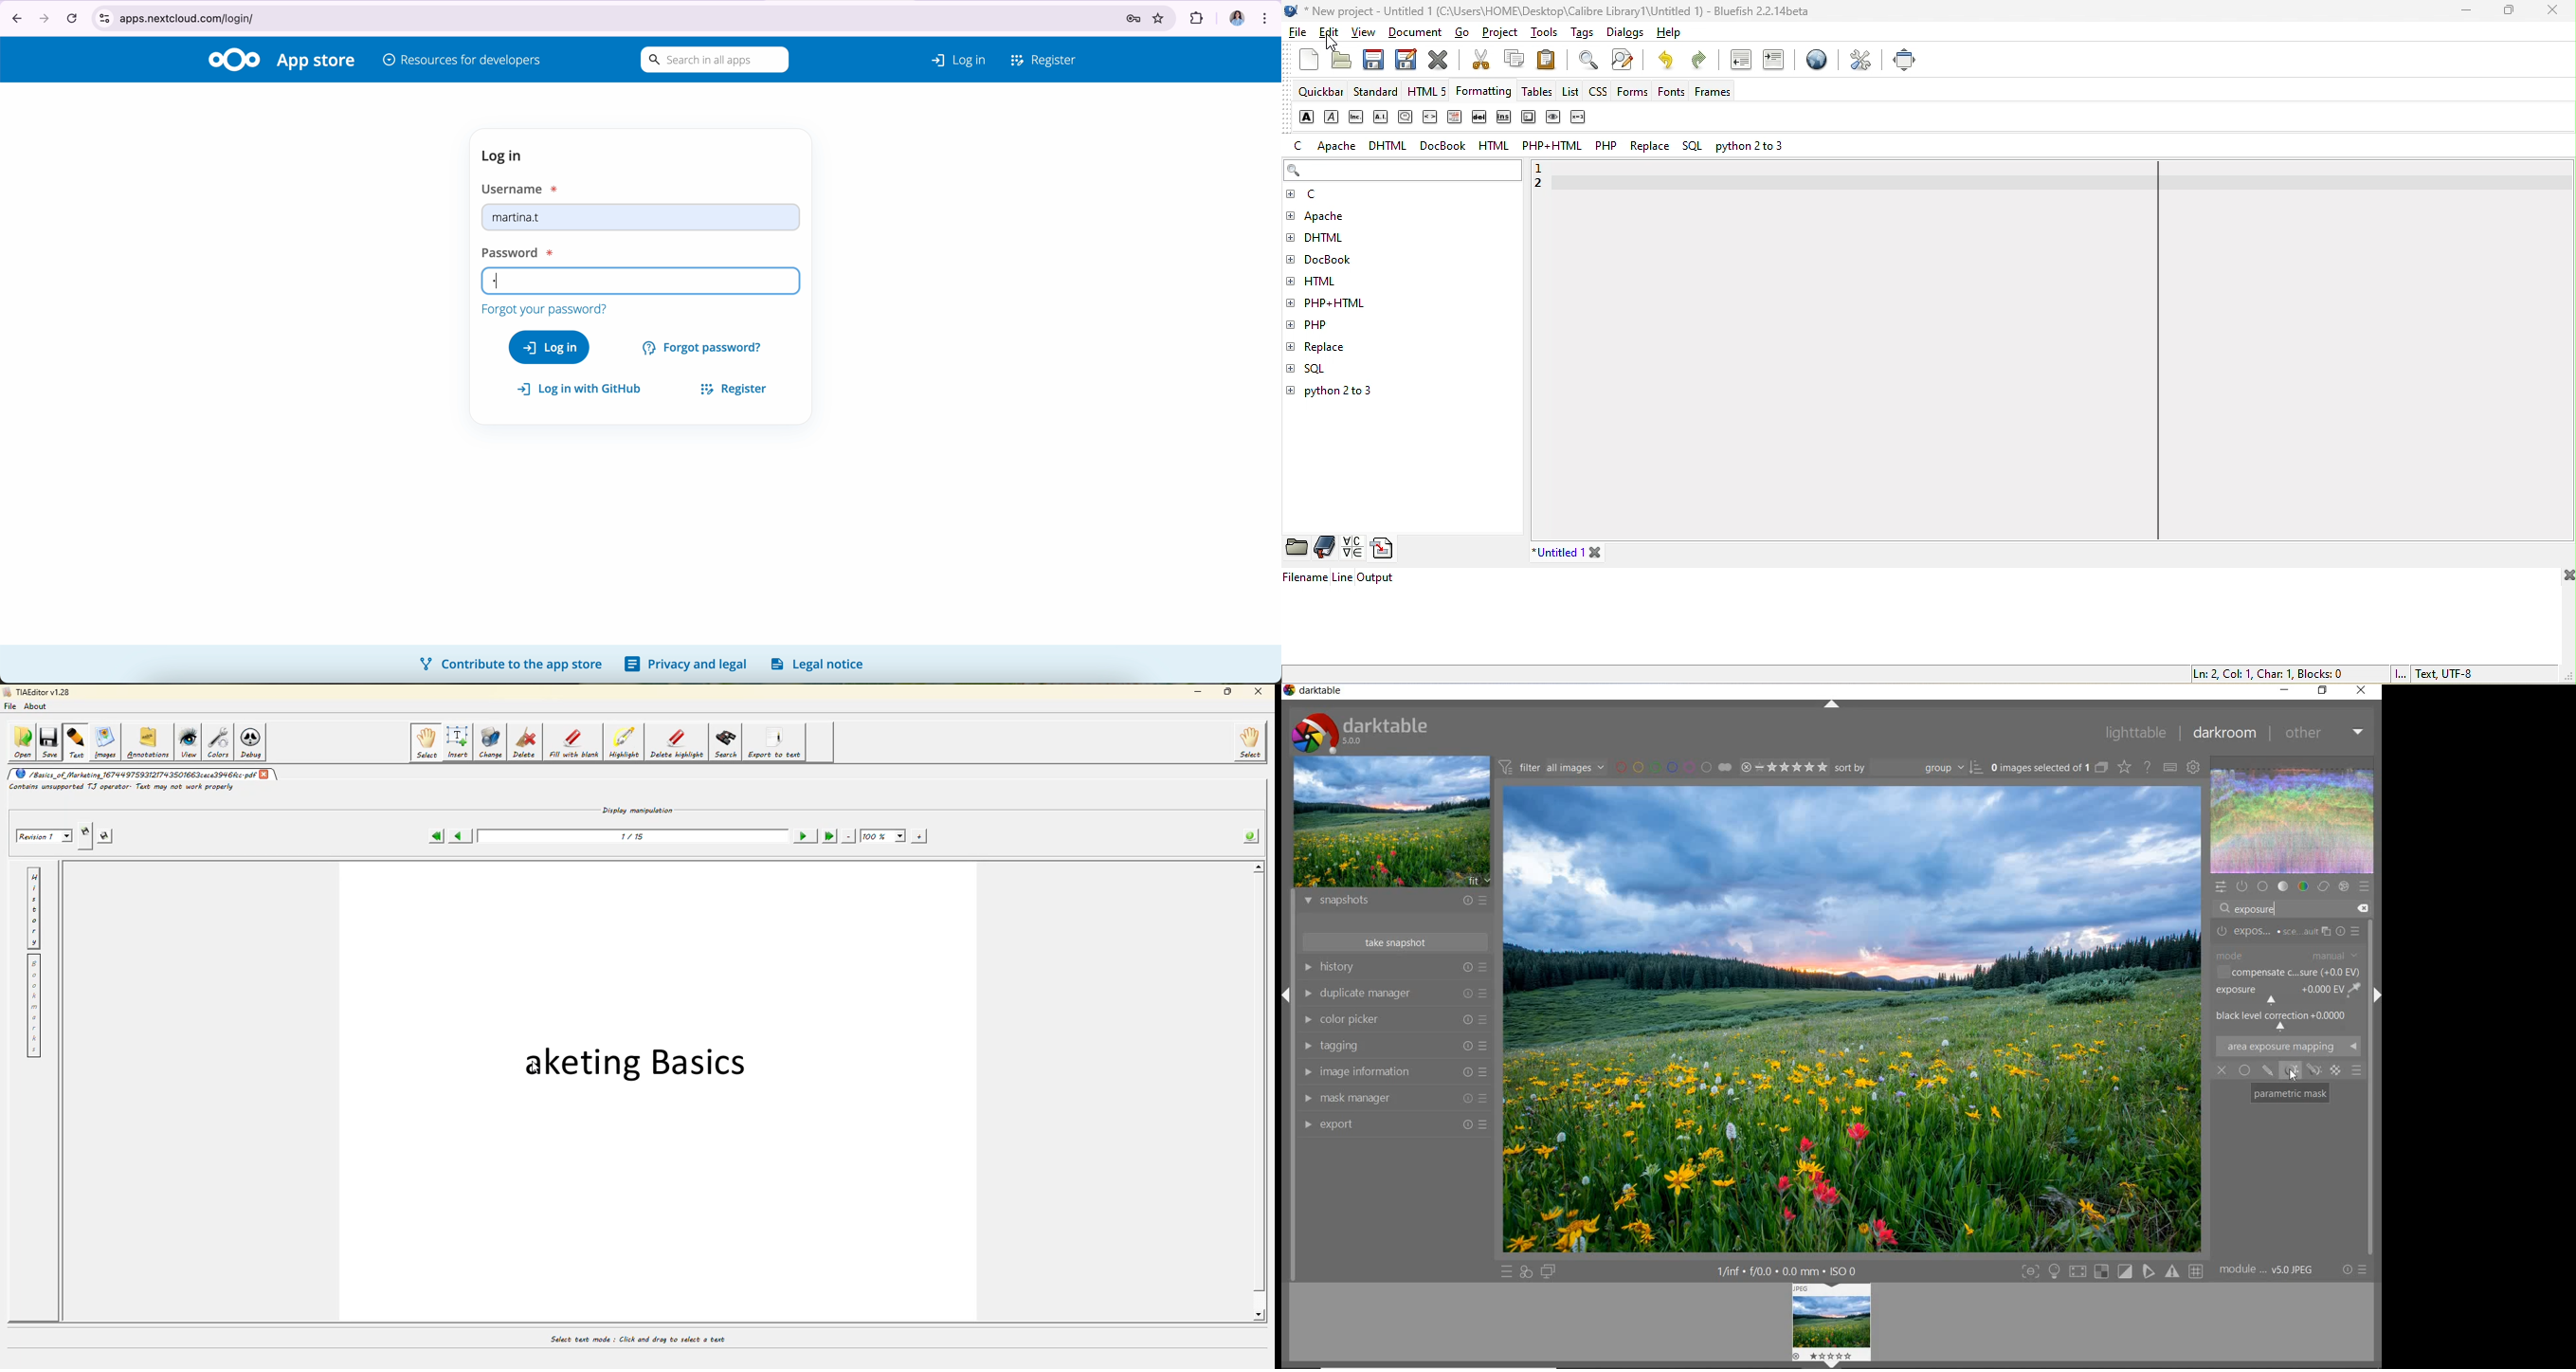 Image resolution: width=2576 pixels, height=1372 pixels. What do you see at coordinates (2293, 820) in the screenshot?
I see `waveform` at bounding box center [2293, 820].